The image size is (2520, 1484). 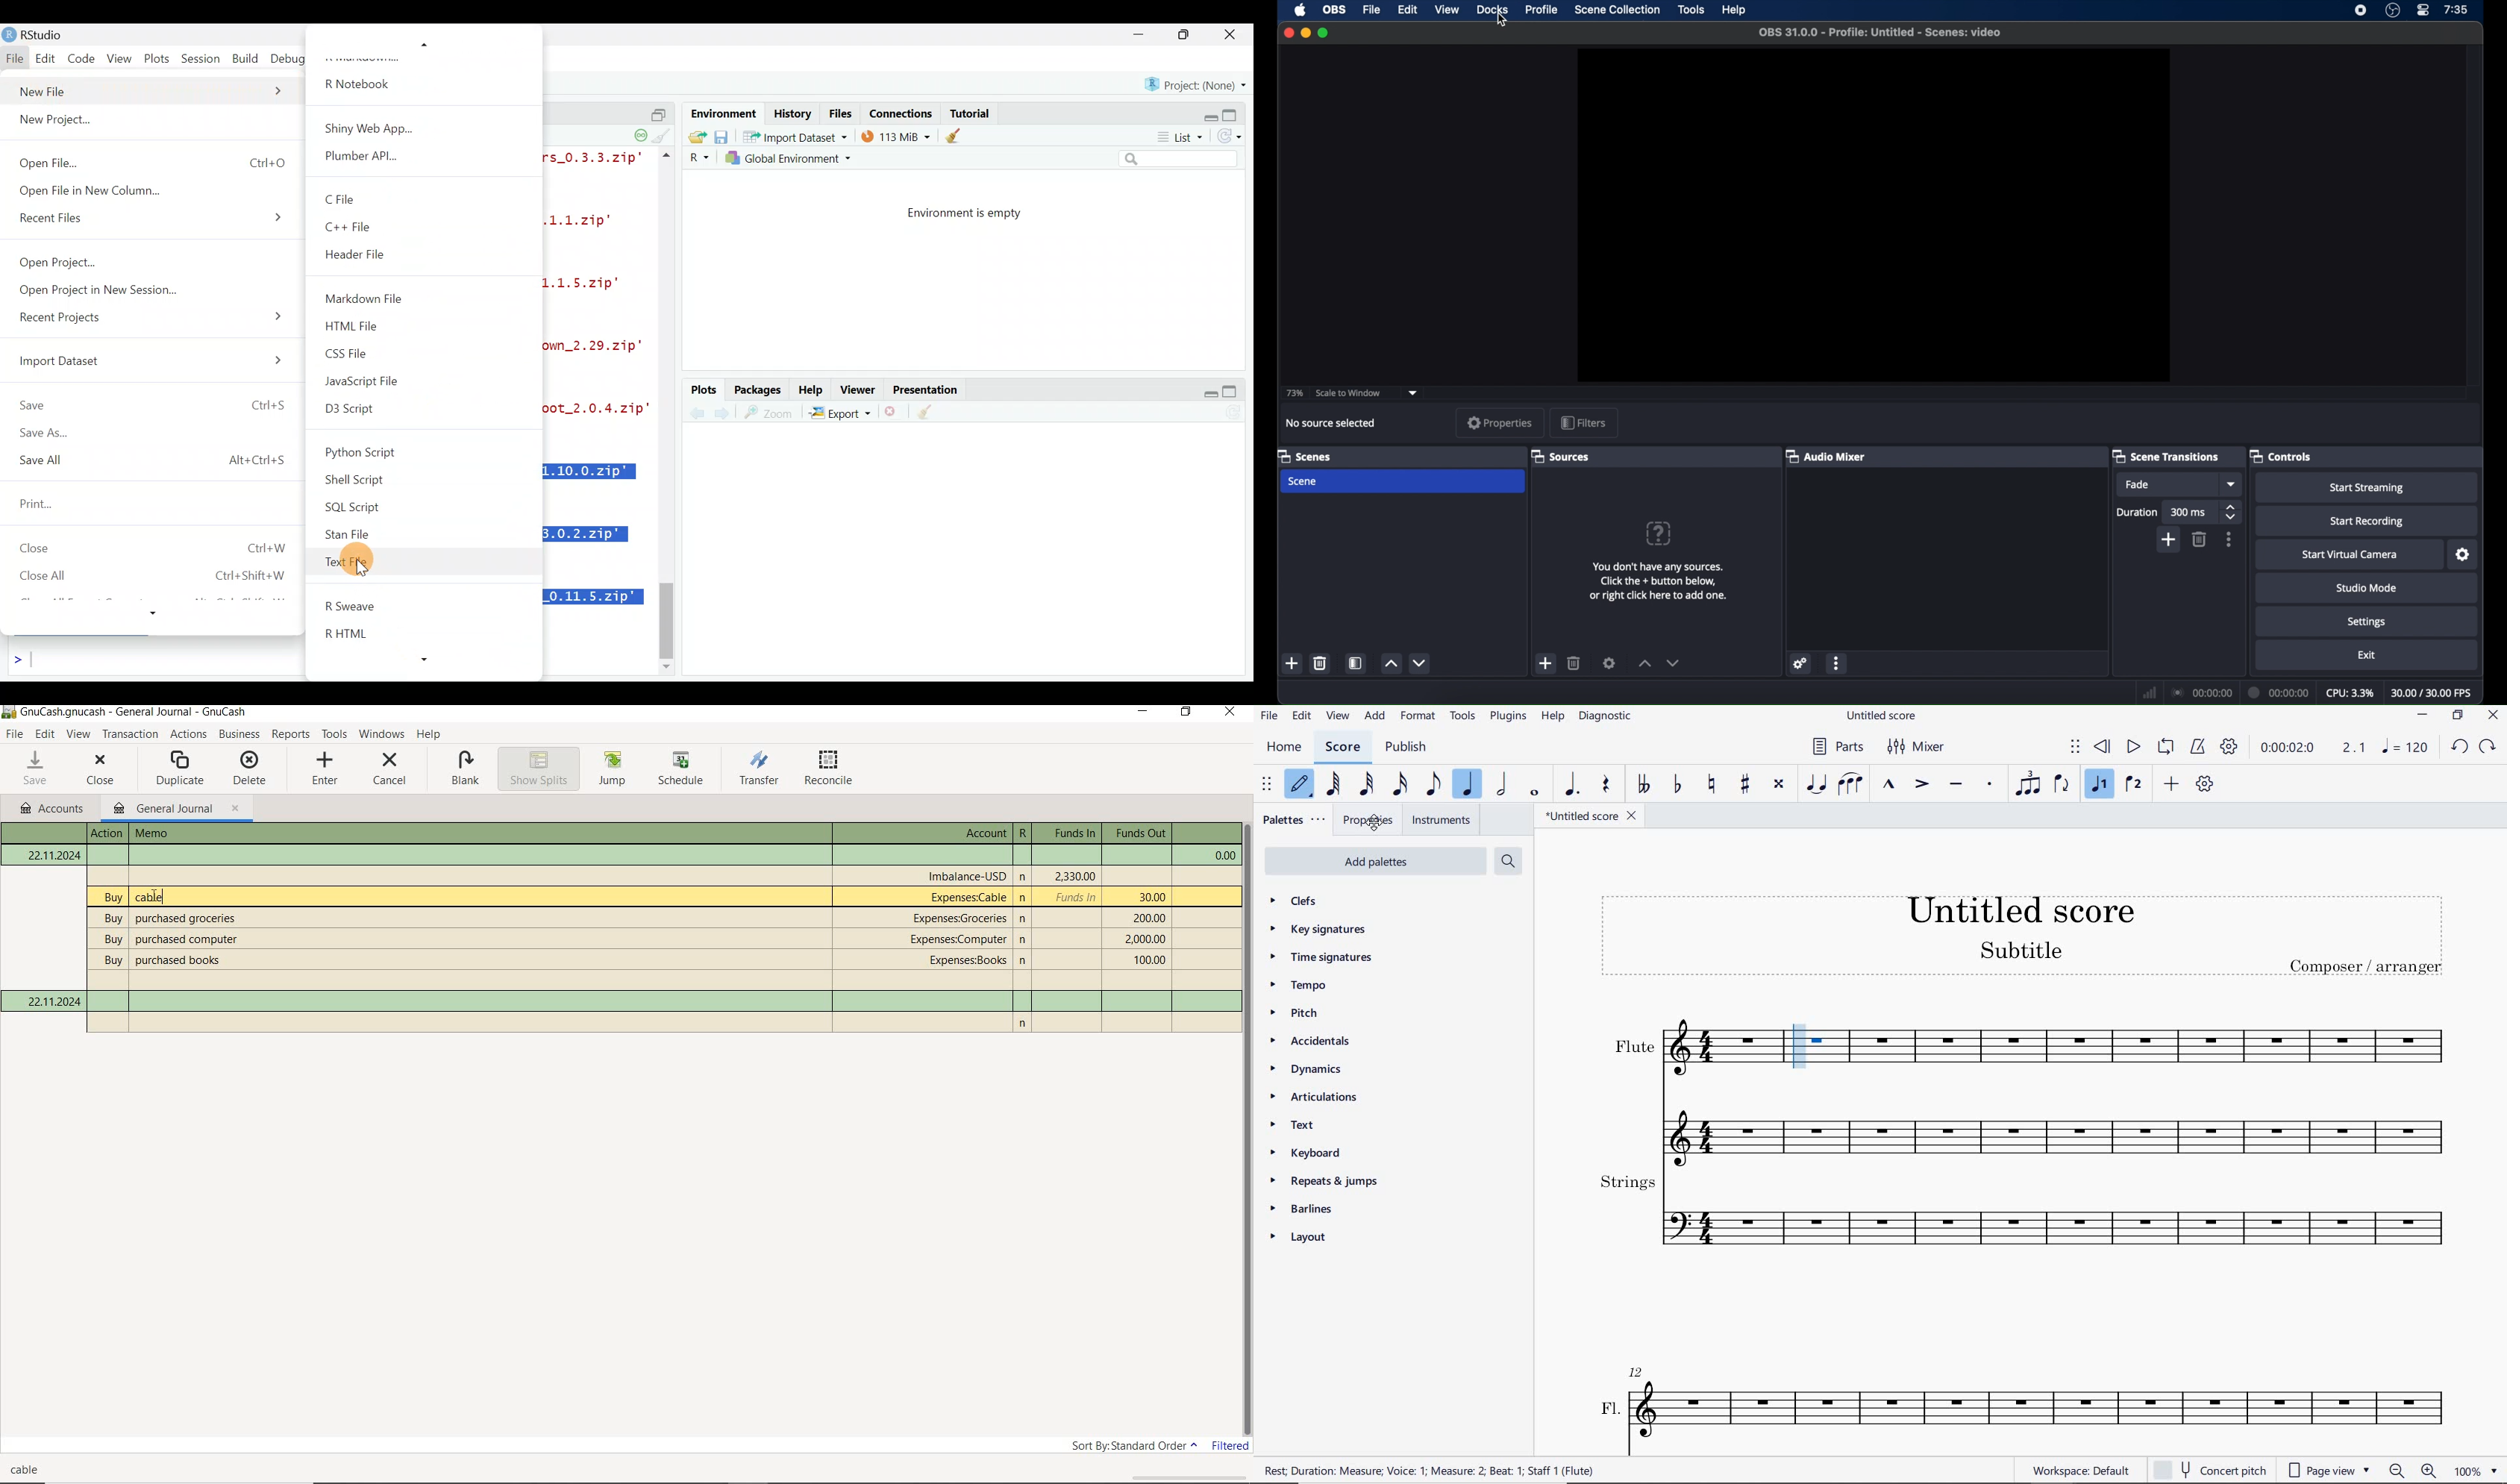 I want to click on Open Project in New Session..., so click(x=118, y=290).